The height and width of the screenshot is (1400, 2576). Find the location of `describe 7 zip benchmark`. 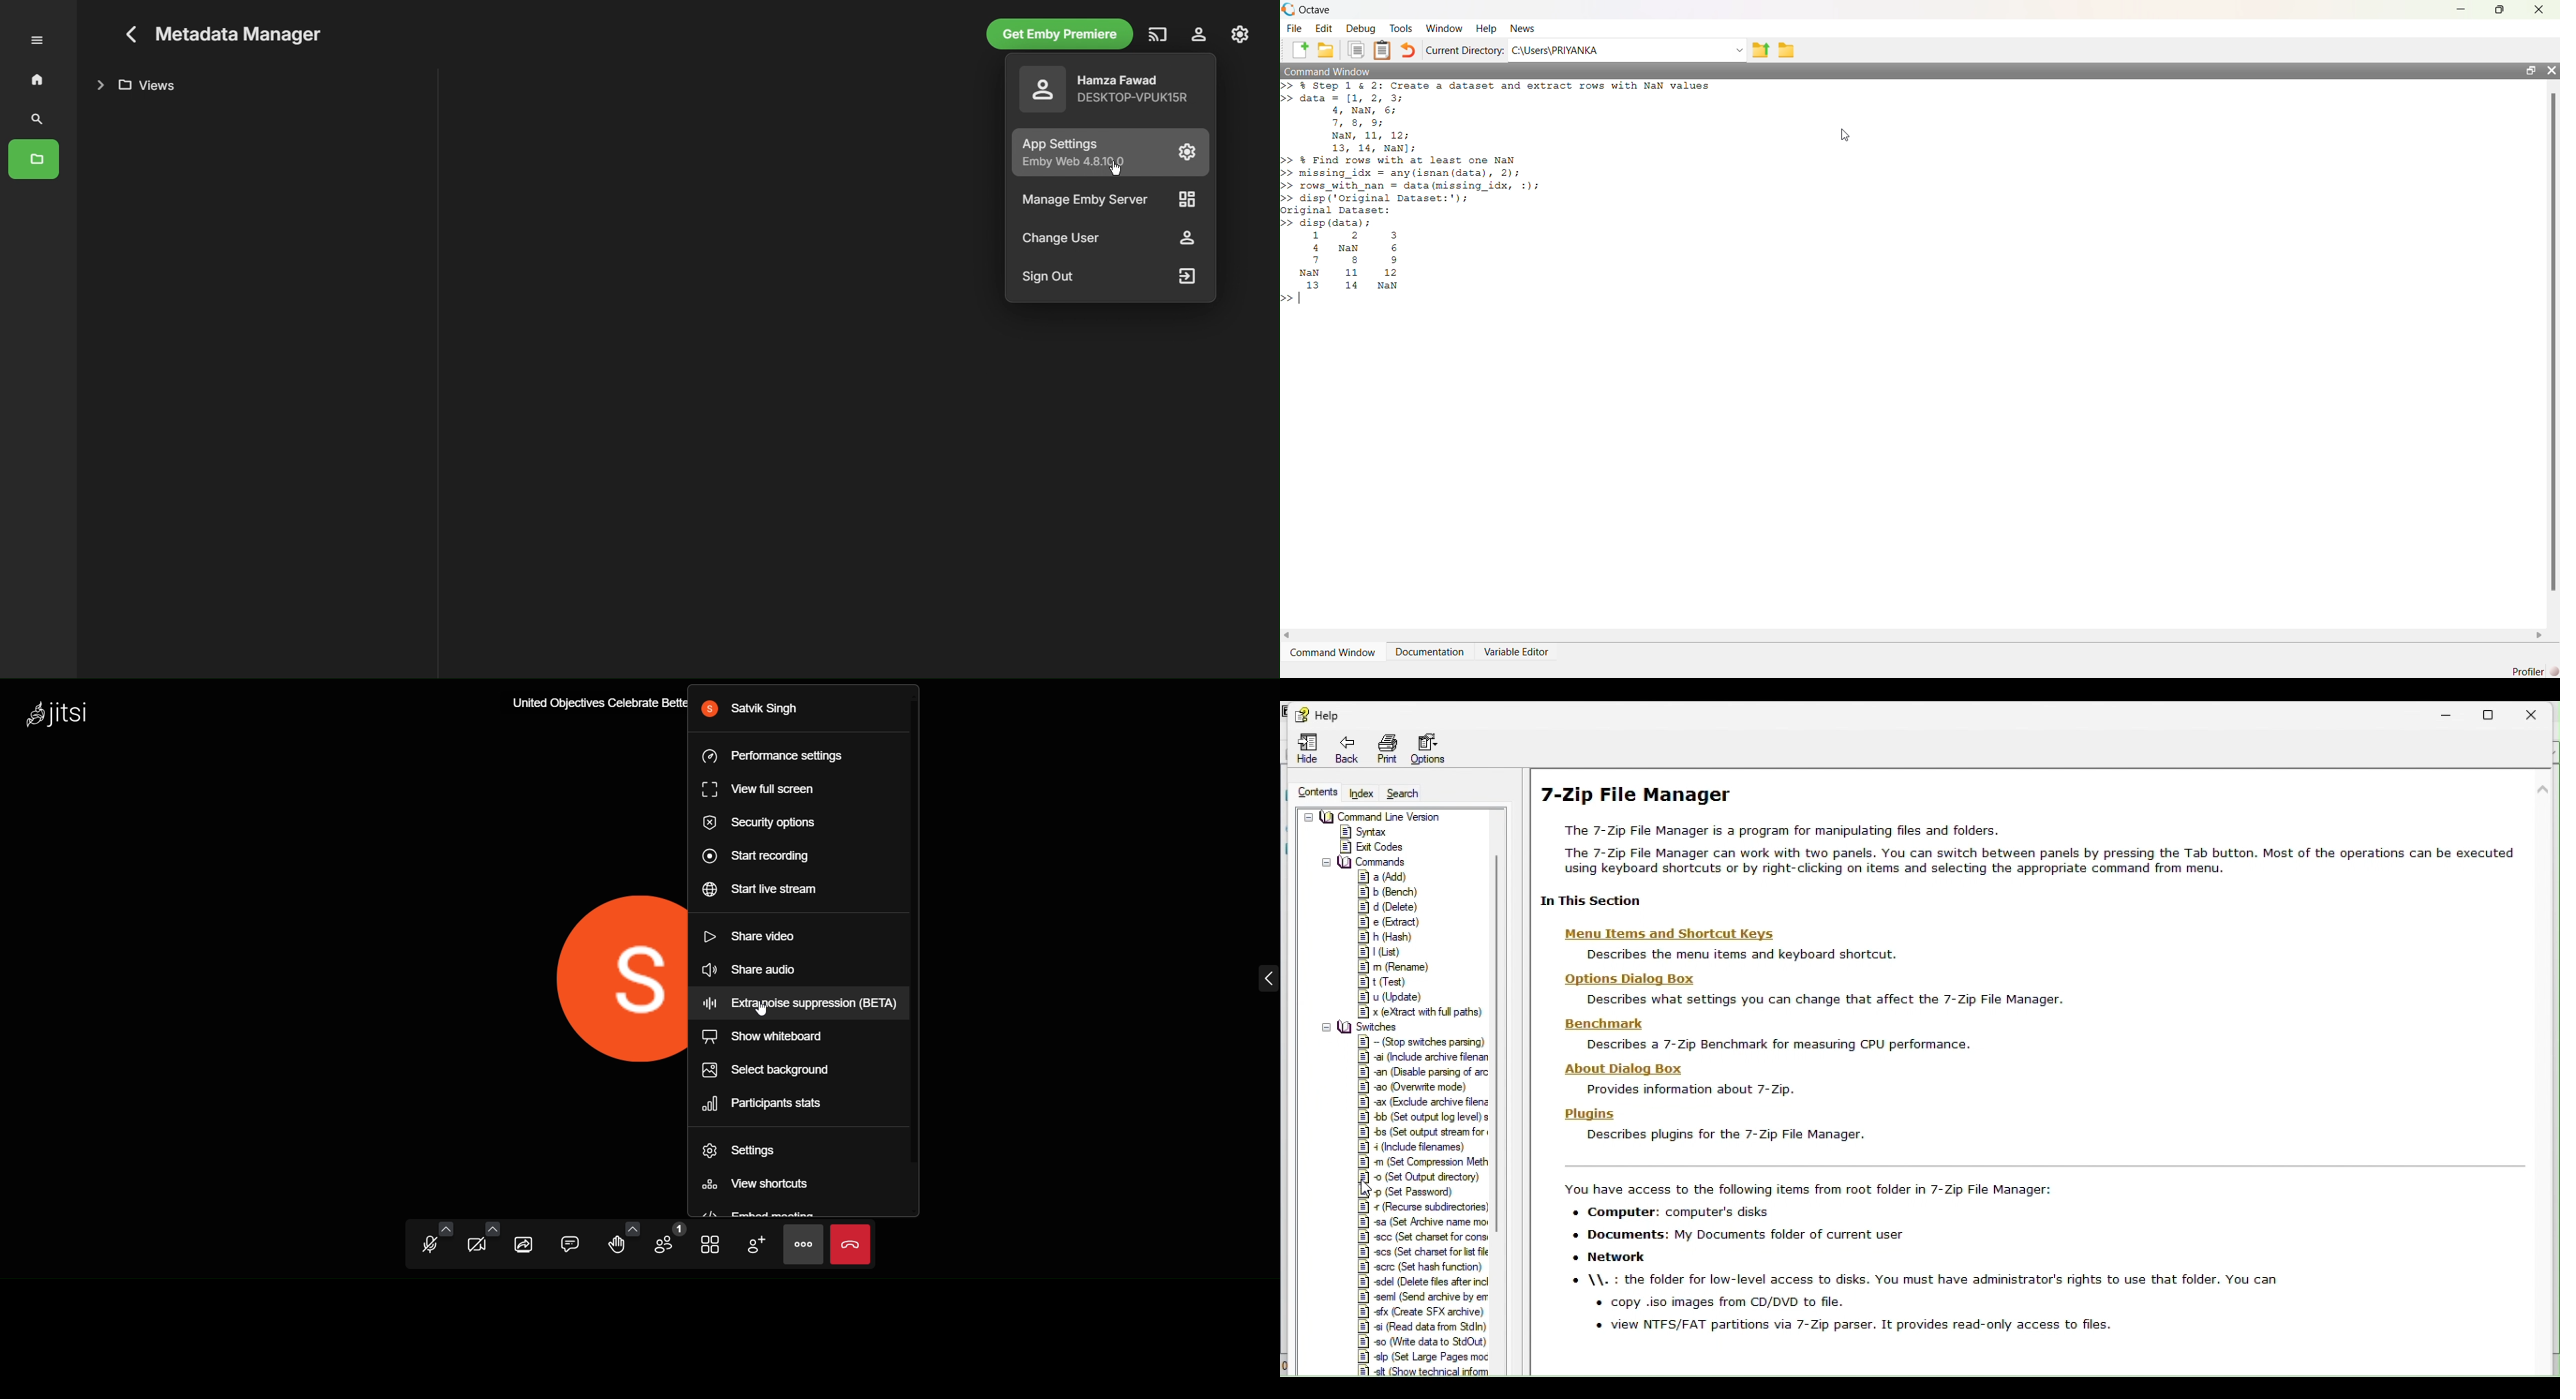

describe 7 zip benchmark is located at coordinates (1780, 1045).